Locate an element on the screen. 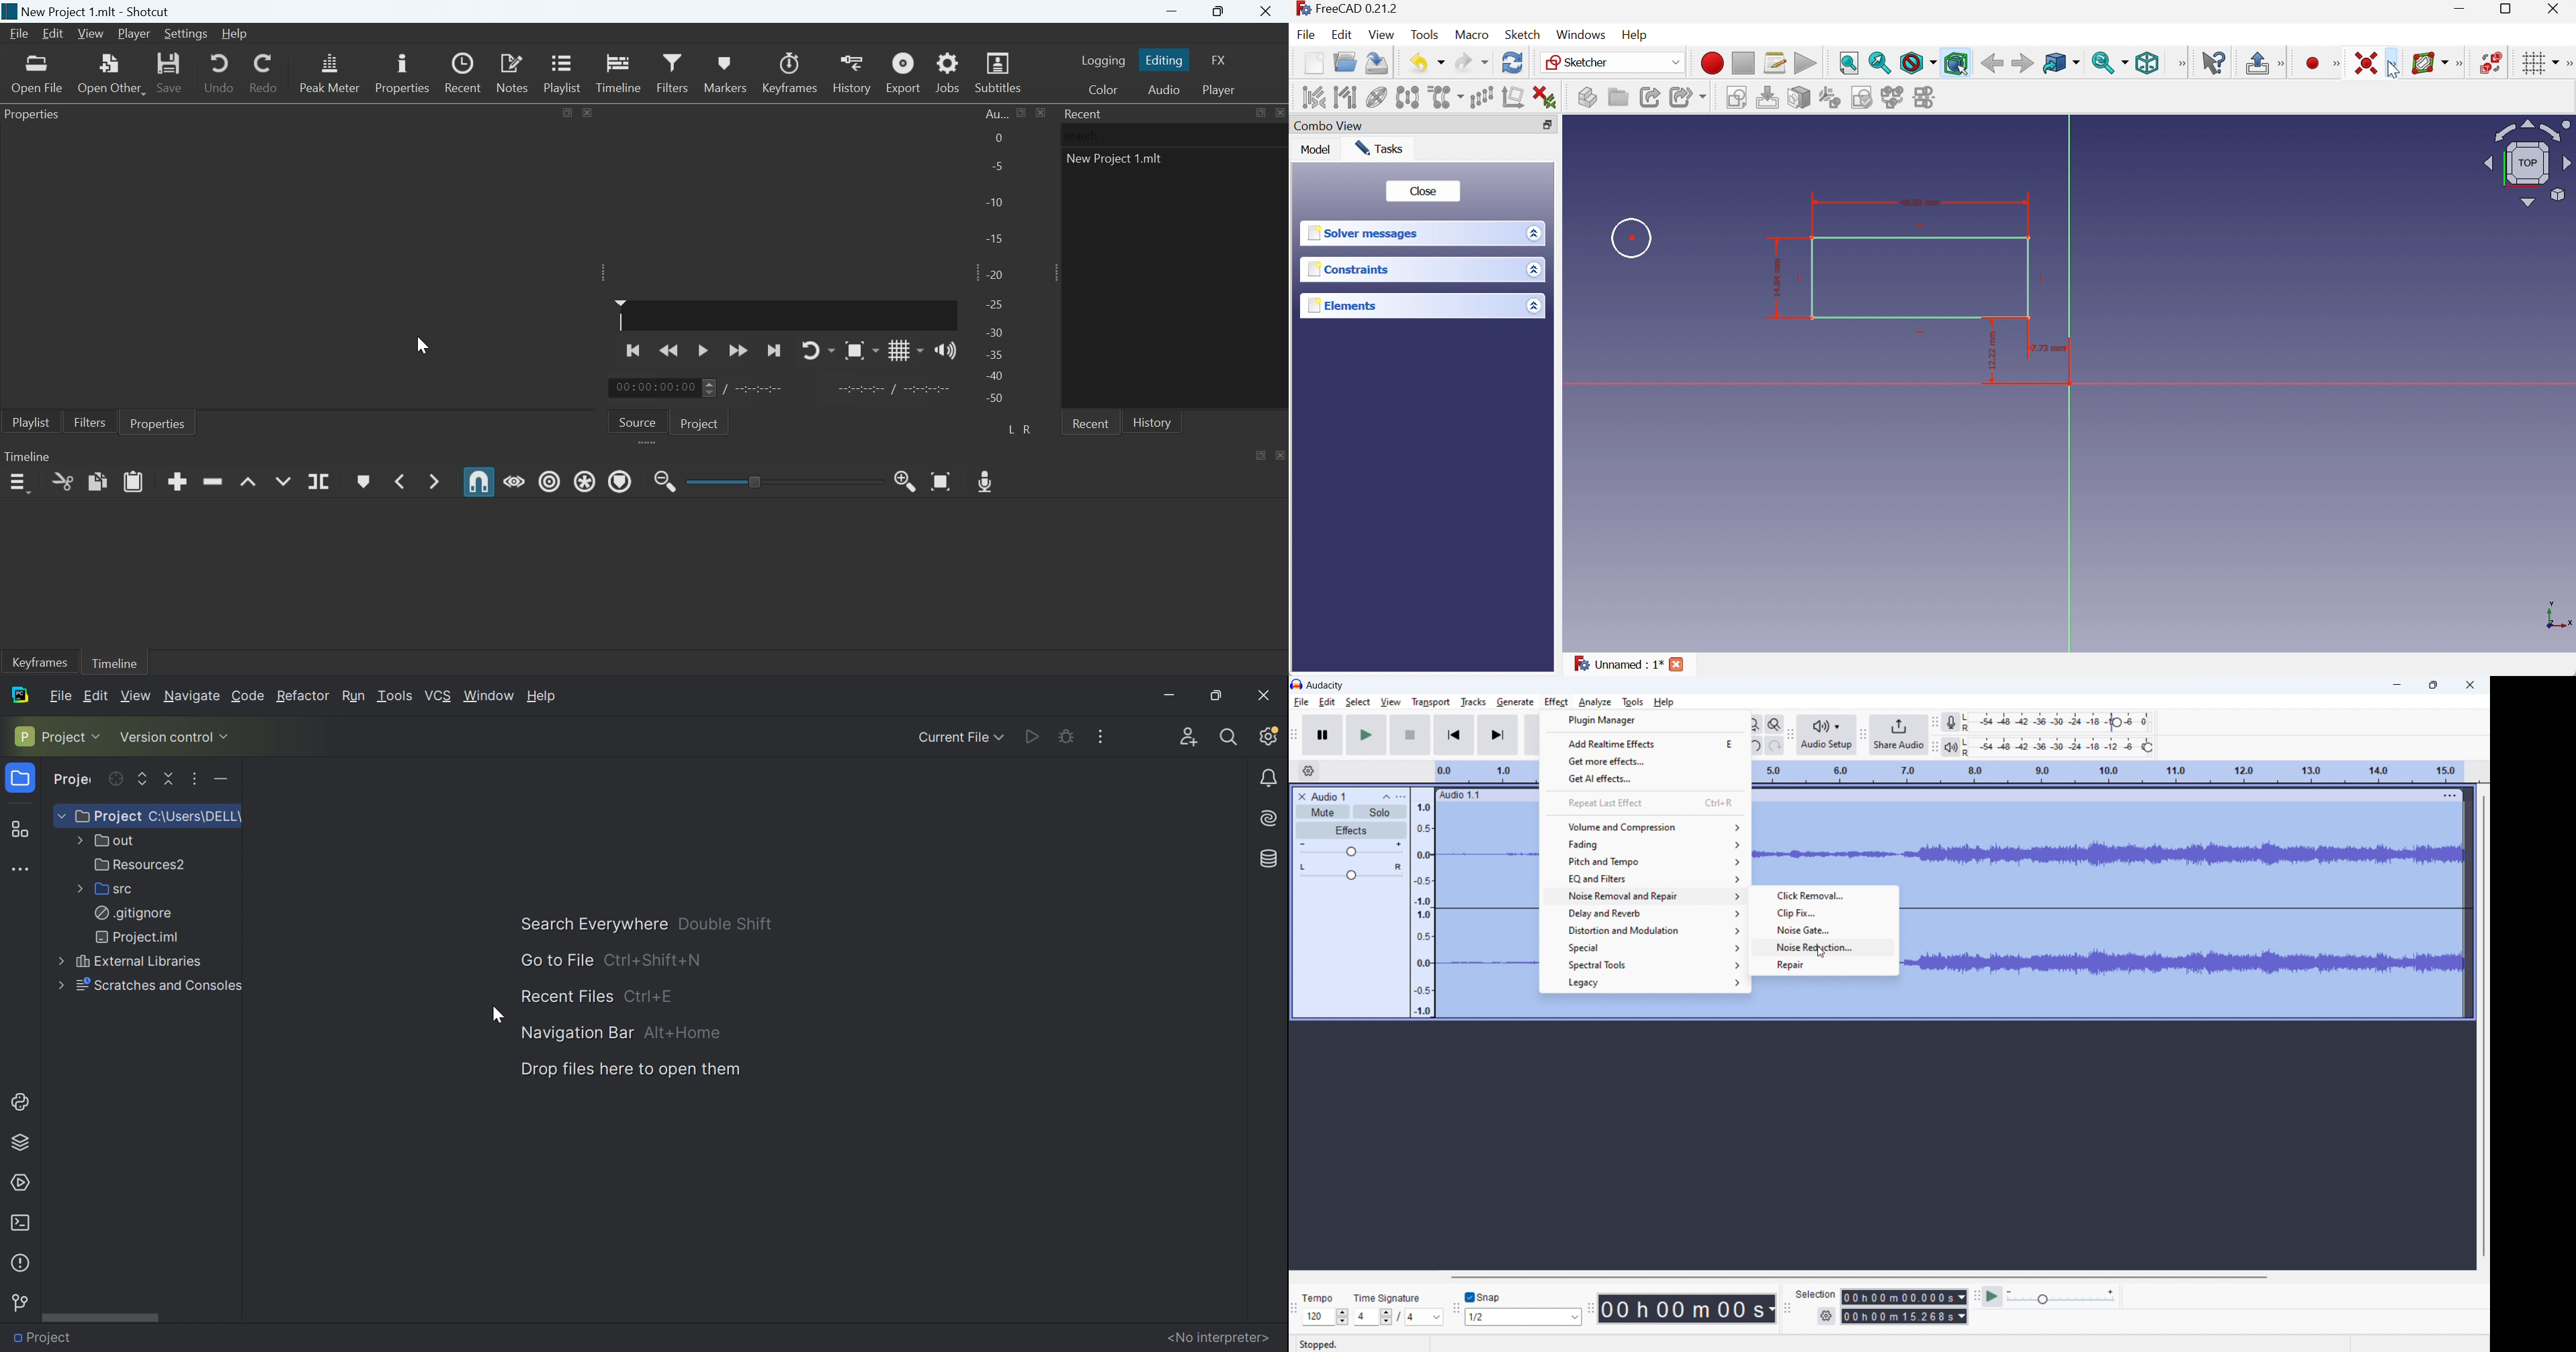 The image size is (2576, 1372). Remove axes alignment is located at coordinates (1513, 97).